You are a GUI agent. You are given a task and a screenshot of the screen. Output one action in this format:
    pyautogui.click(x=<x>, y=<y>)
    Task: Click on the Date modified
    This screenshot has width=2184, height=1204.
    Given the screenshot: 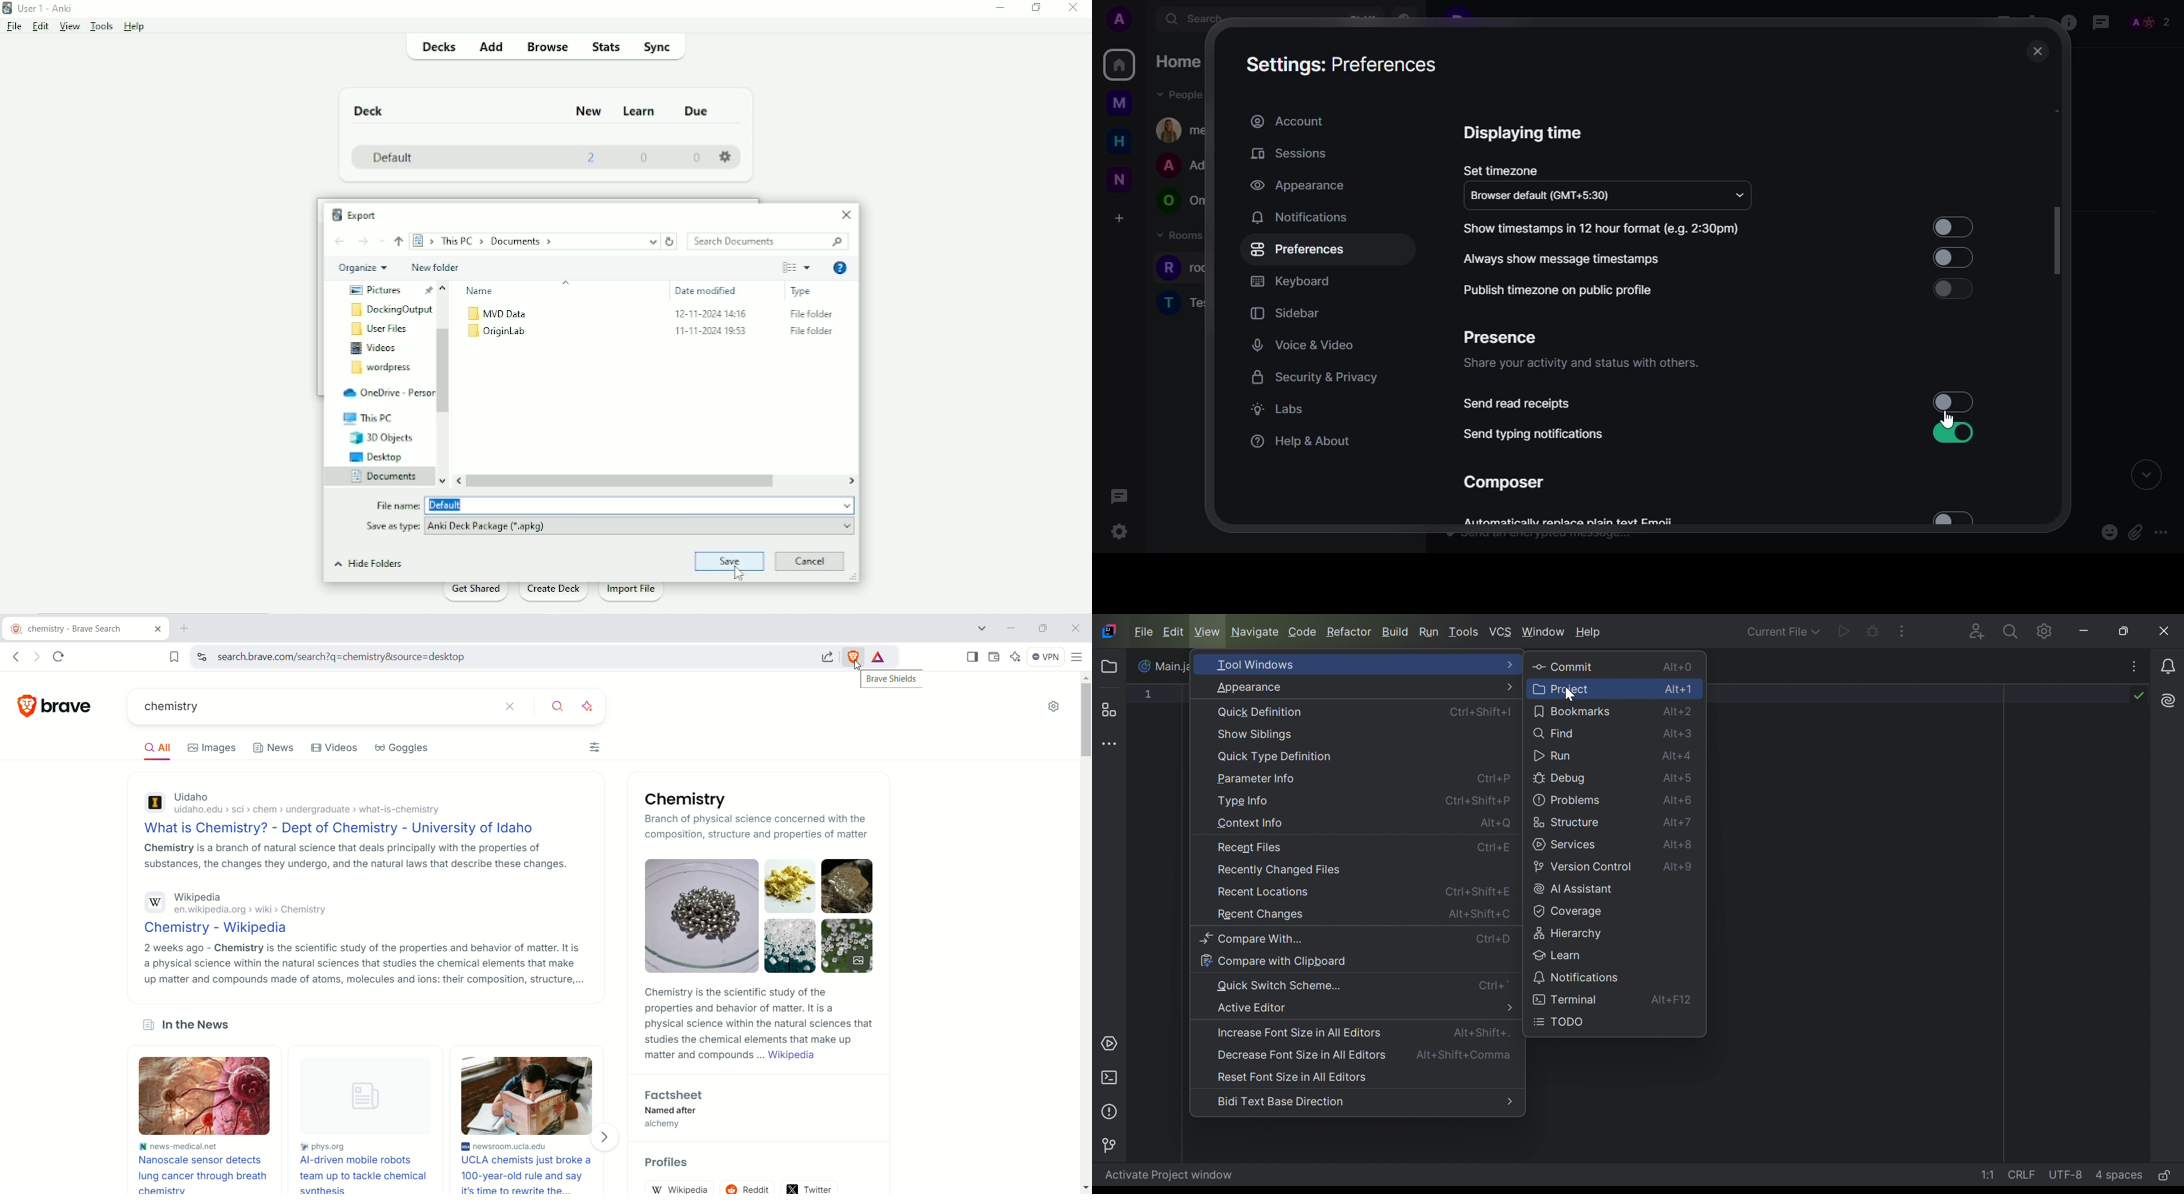 What is the action you would take?
    pyautogui.click(x=704, y=290)
    